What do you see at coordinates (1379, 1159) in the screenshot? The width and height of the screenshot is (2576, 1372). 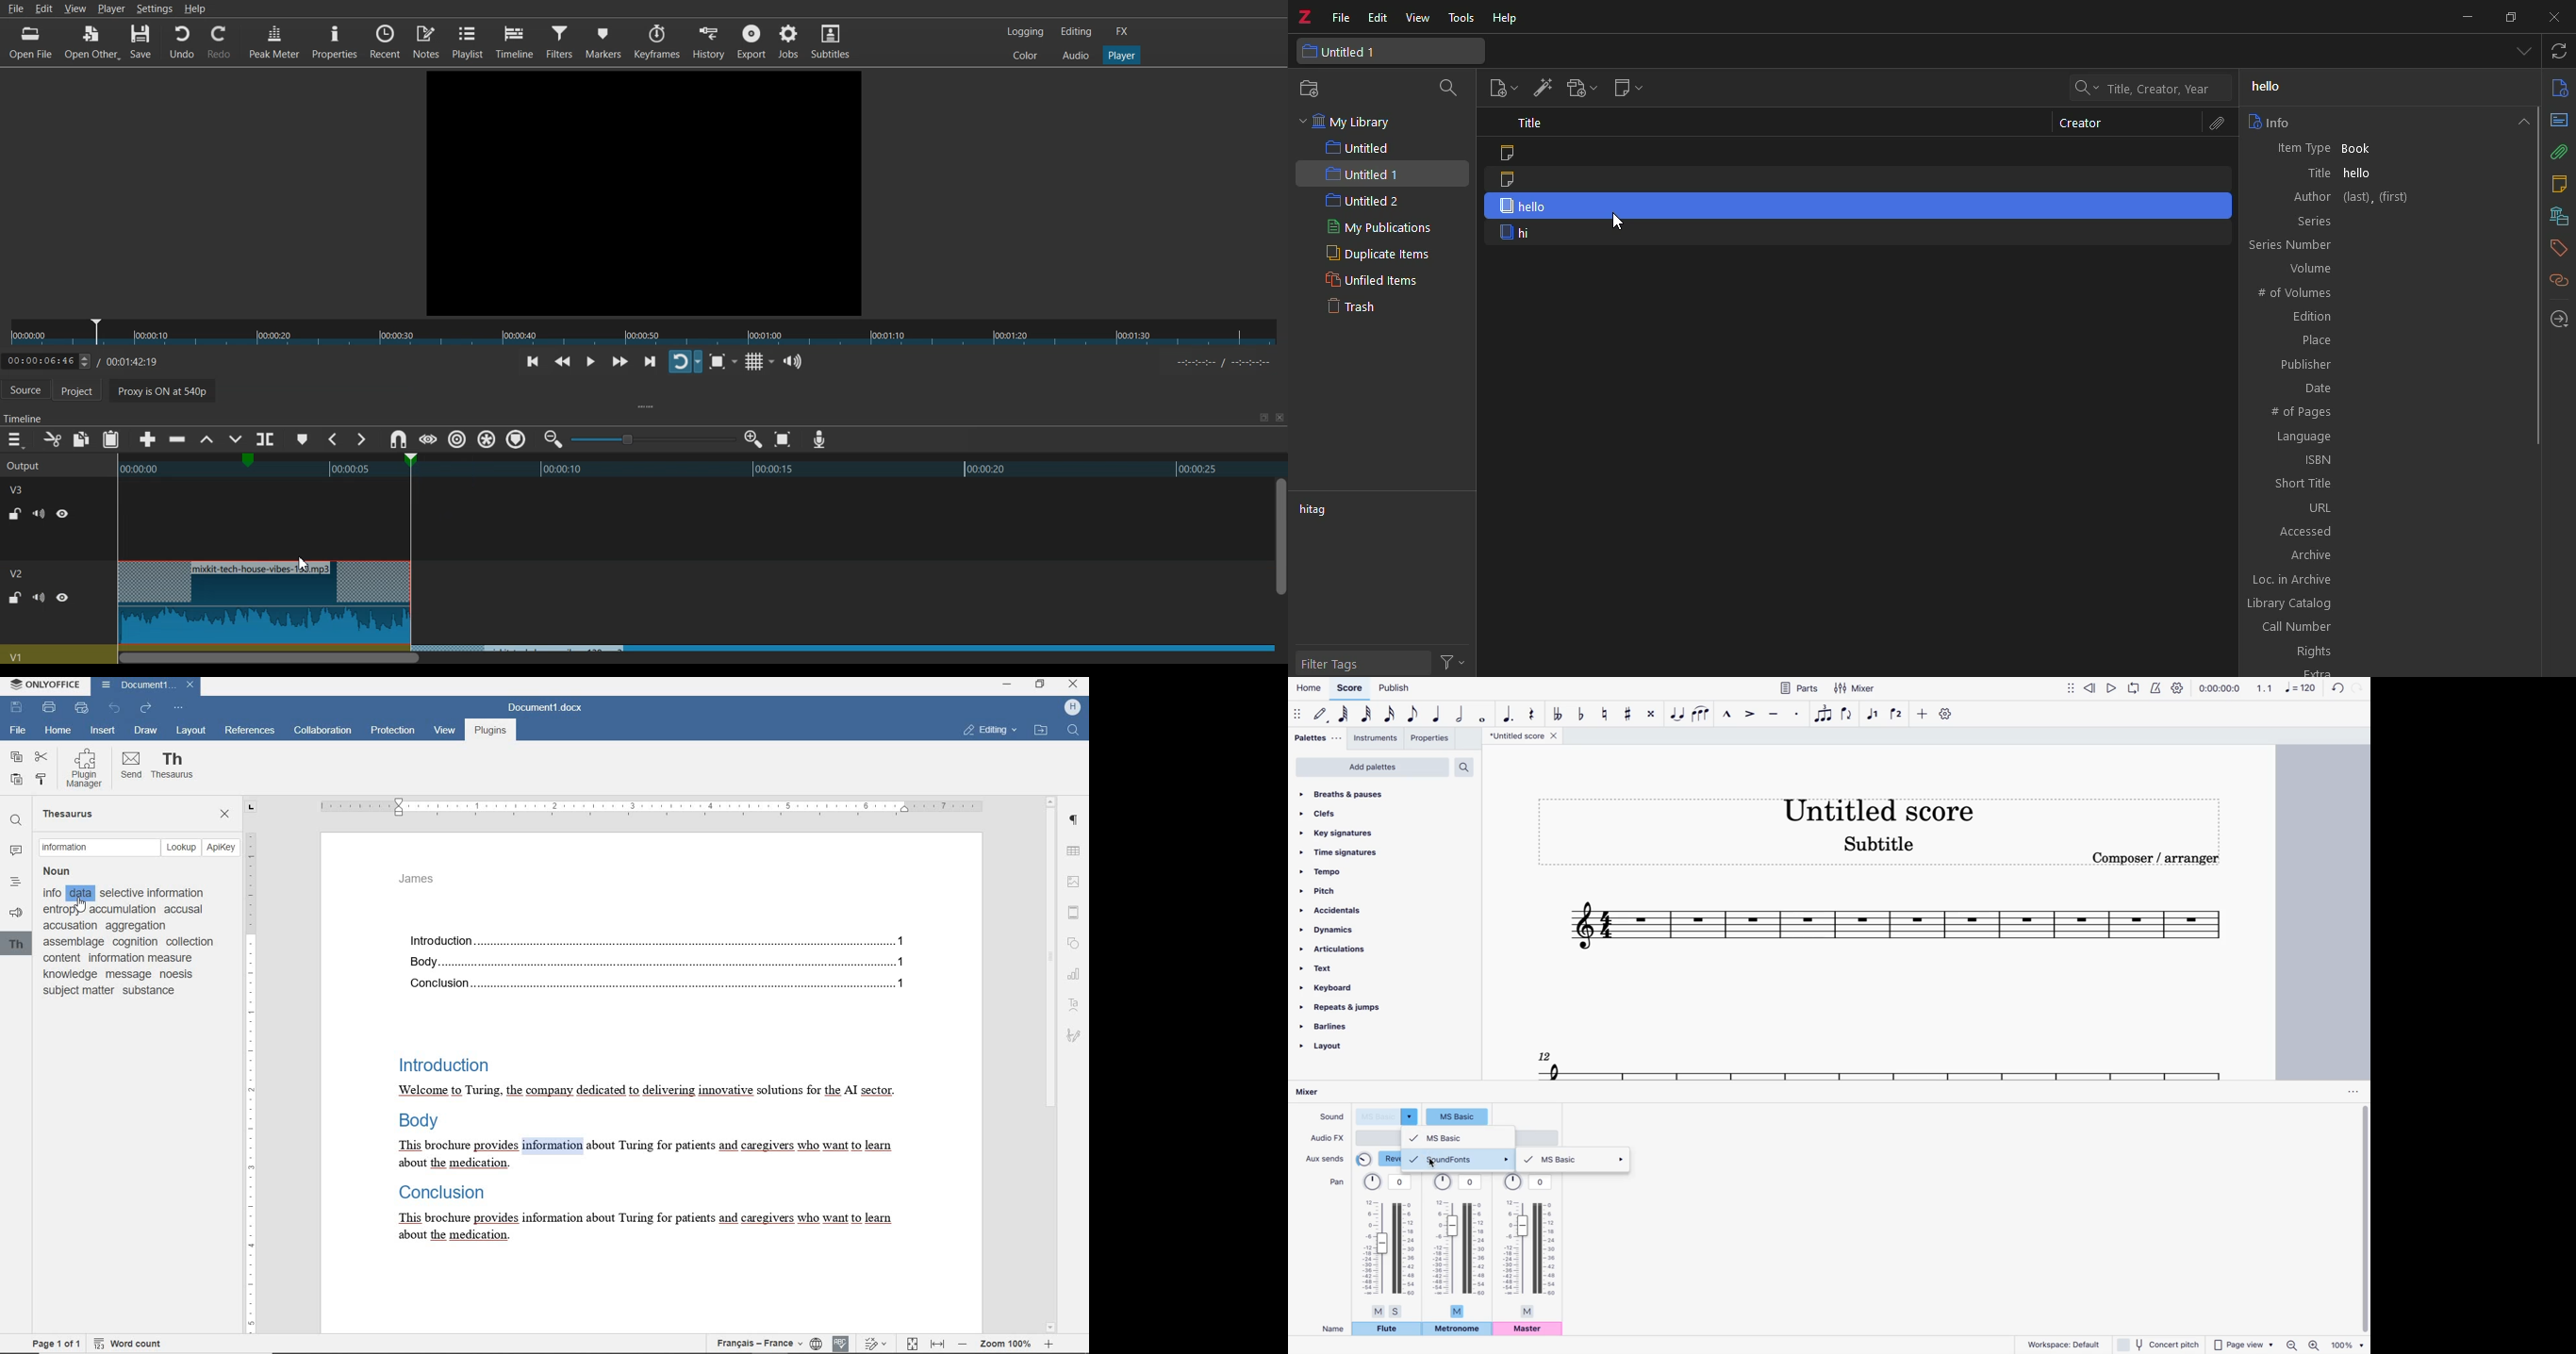 I see `reverb` at bounding box center [1379, 1159].